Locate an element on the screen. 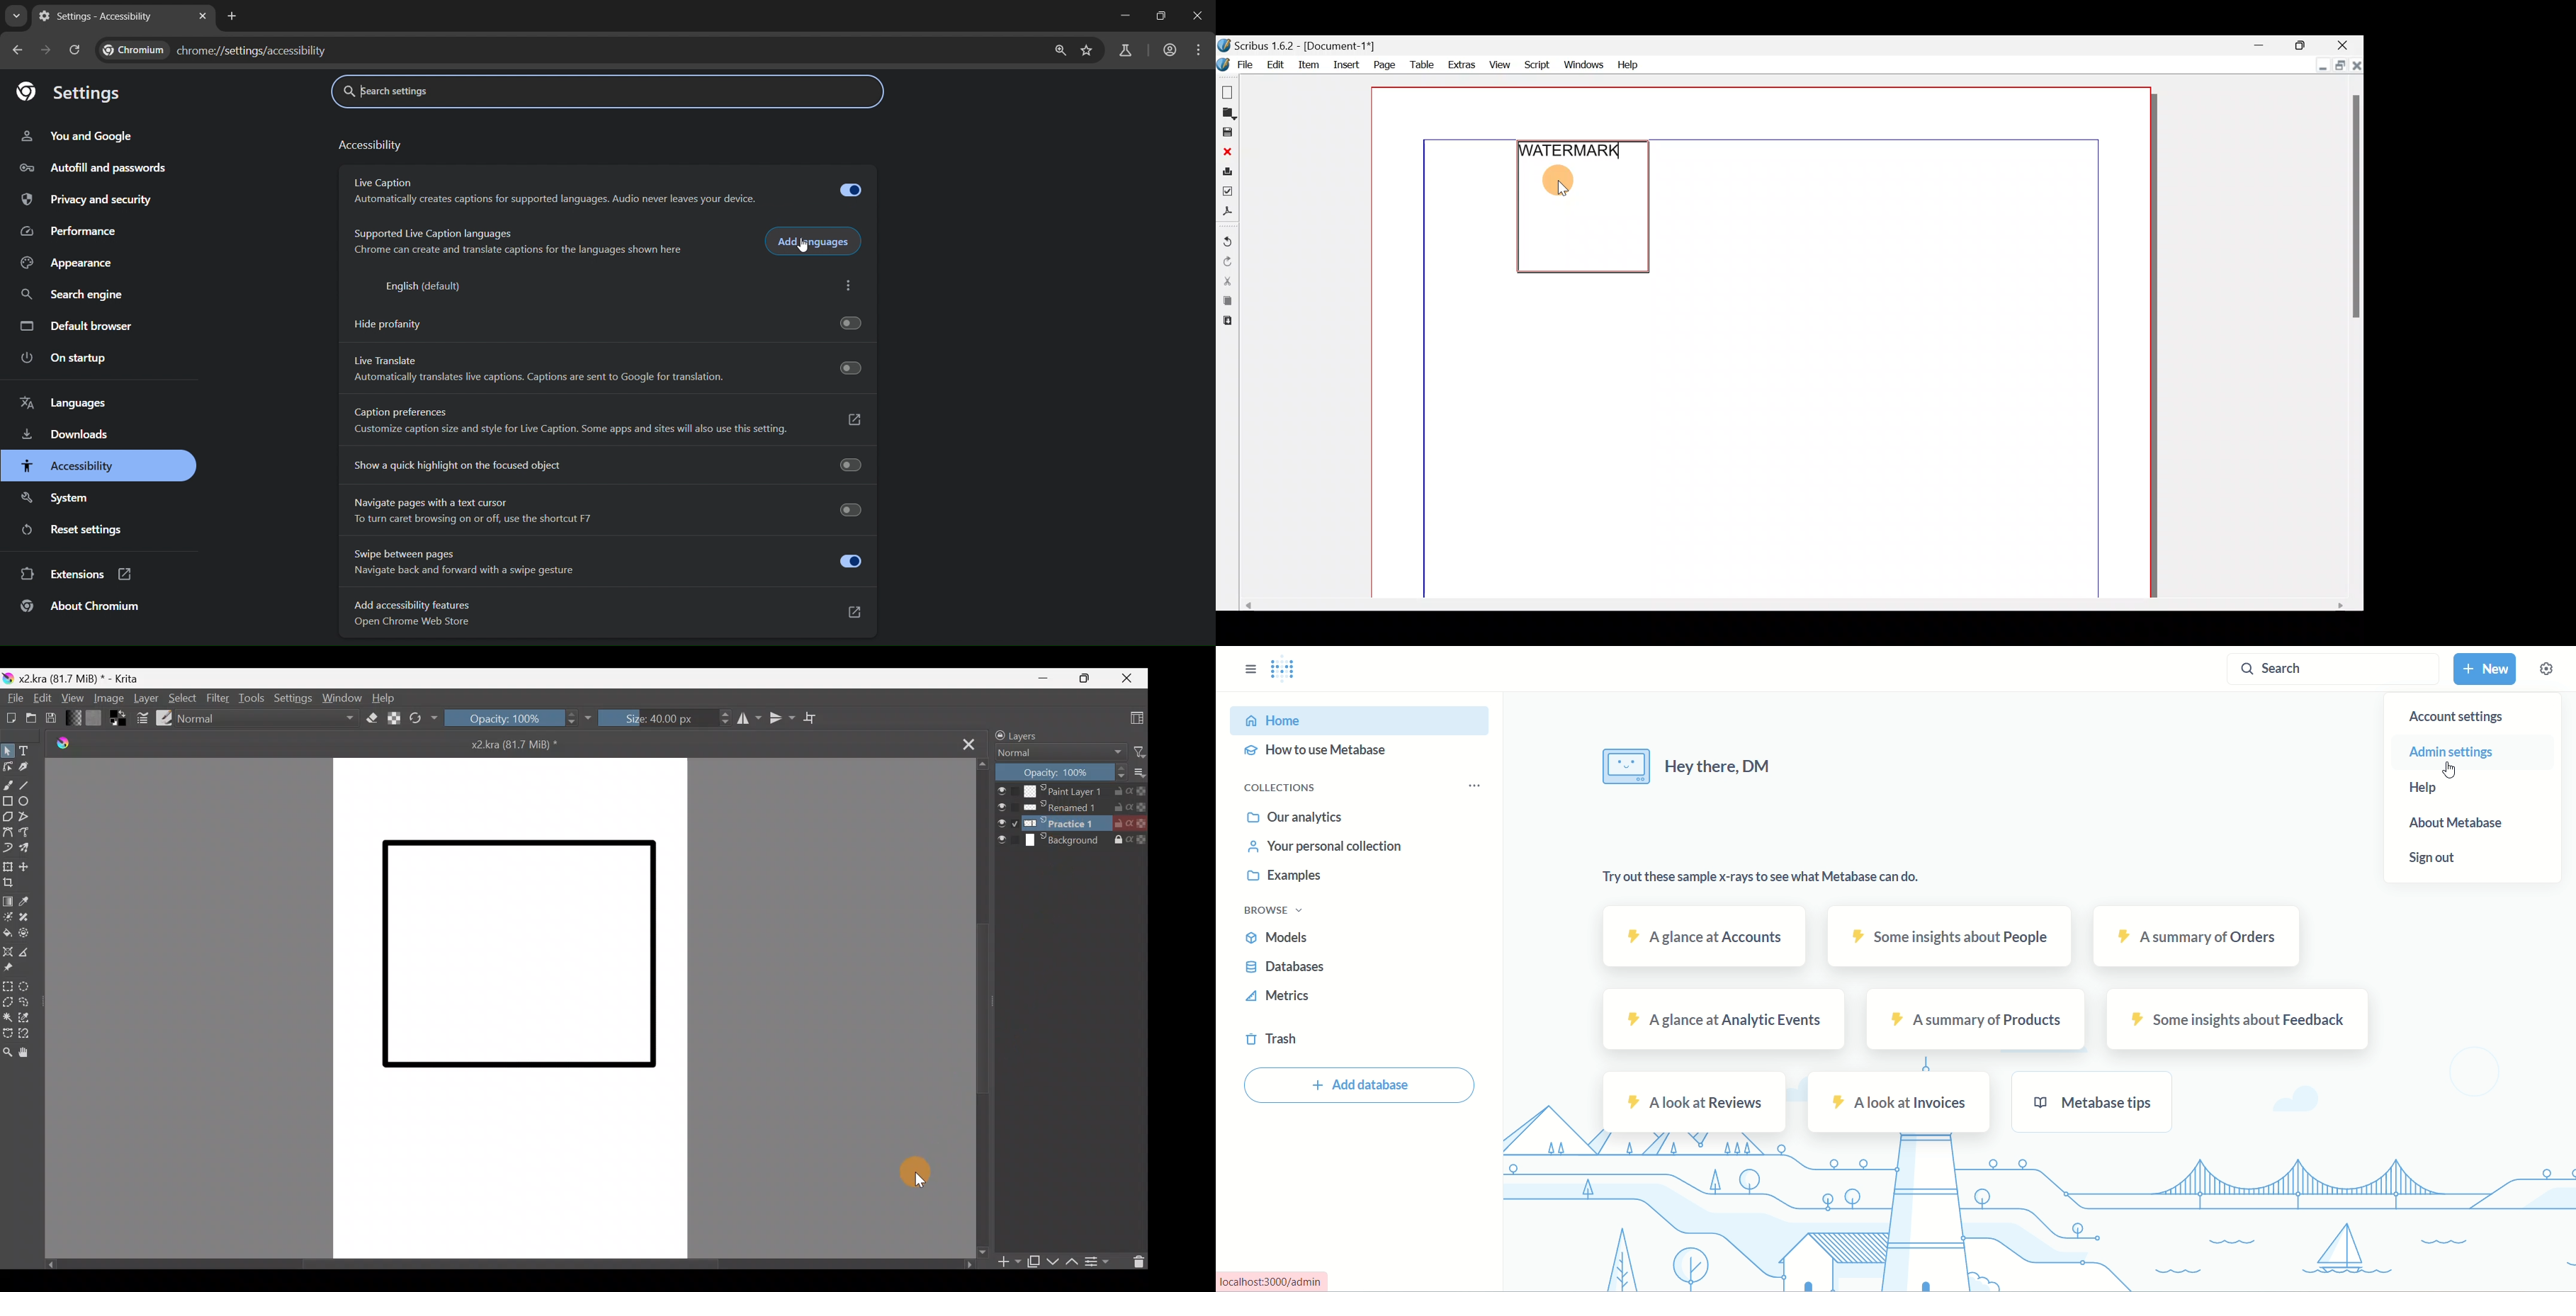  Open is located at coordinates (1227, 114).